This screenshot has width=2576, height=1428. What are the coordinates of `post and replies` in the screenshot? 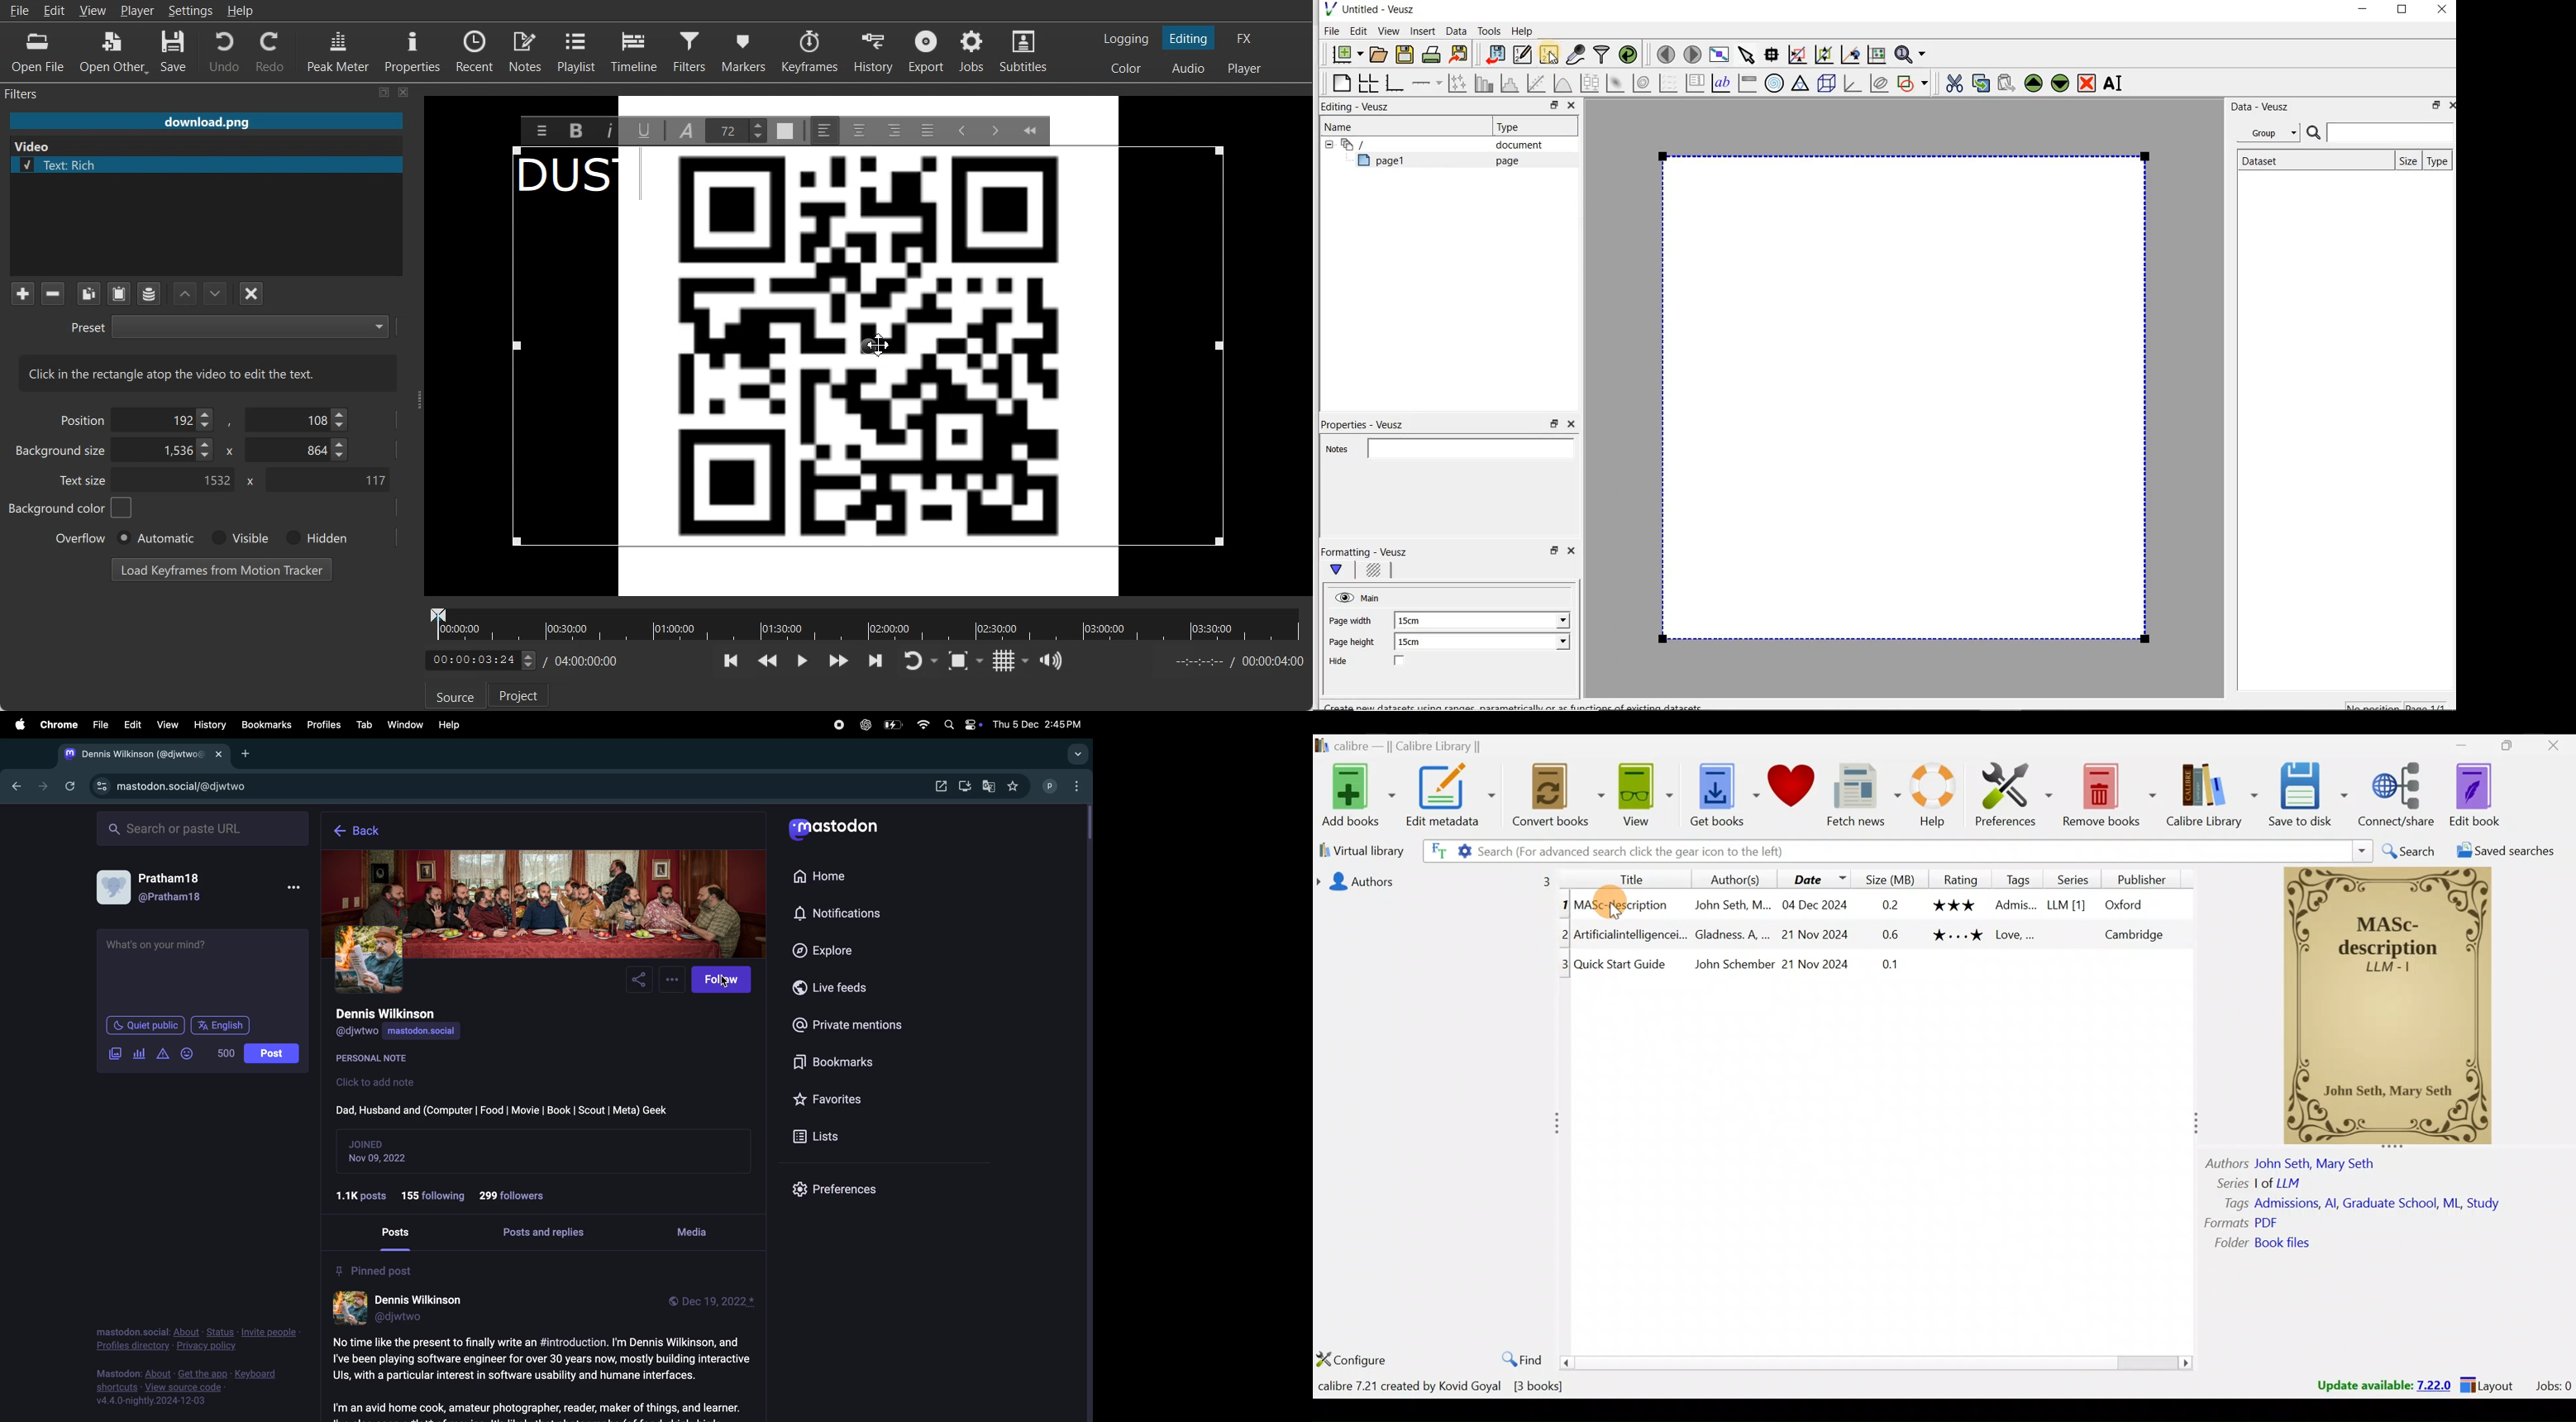 It's located at (549, 1233).